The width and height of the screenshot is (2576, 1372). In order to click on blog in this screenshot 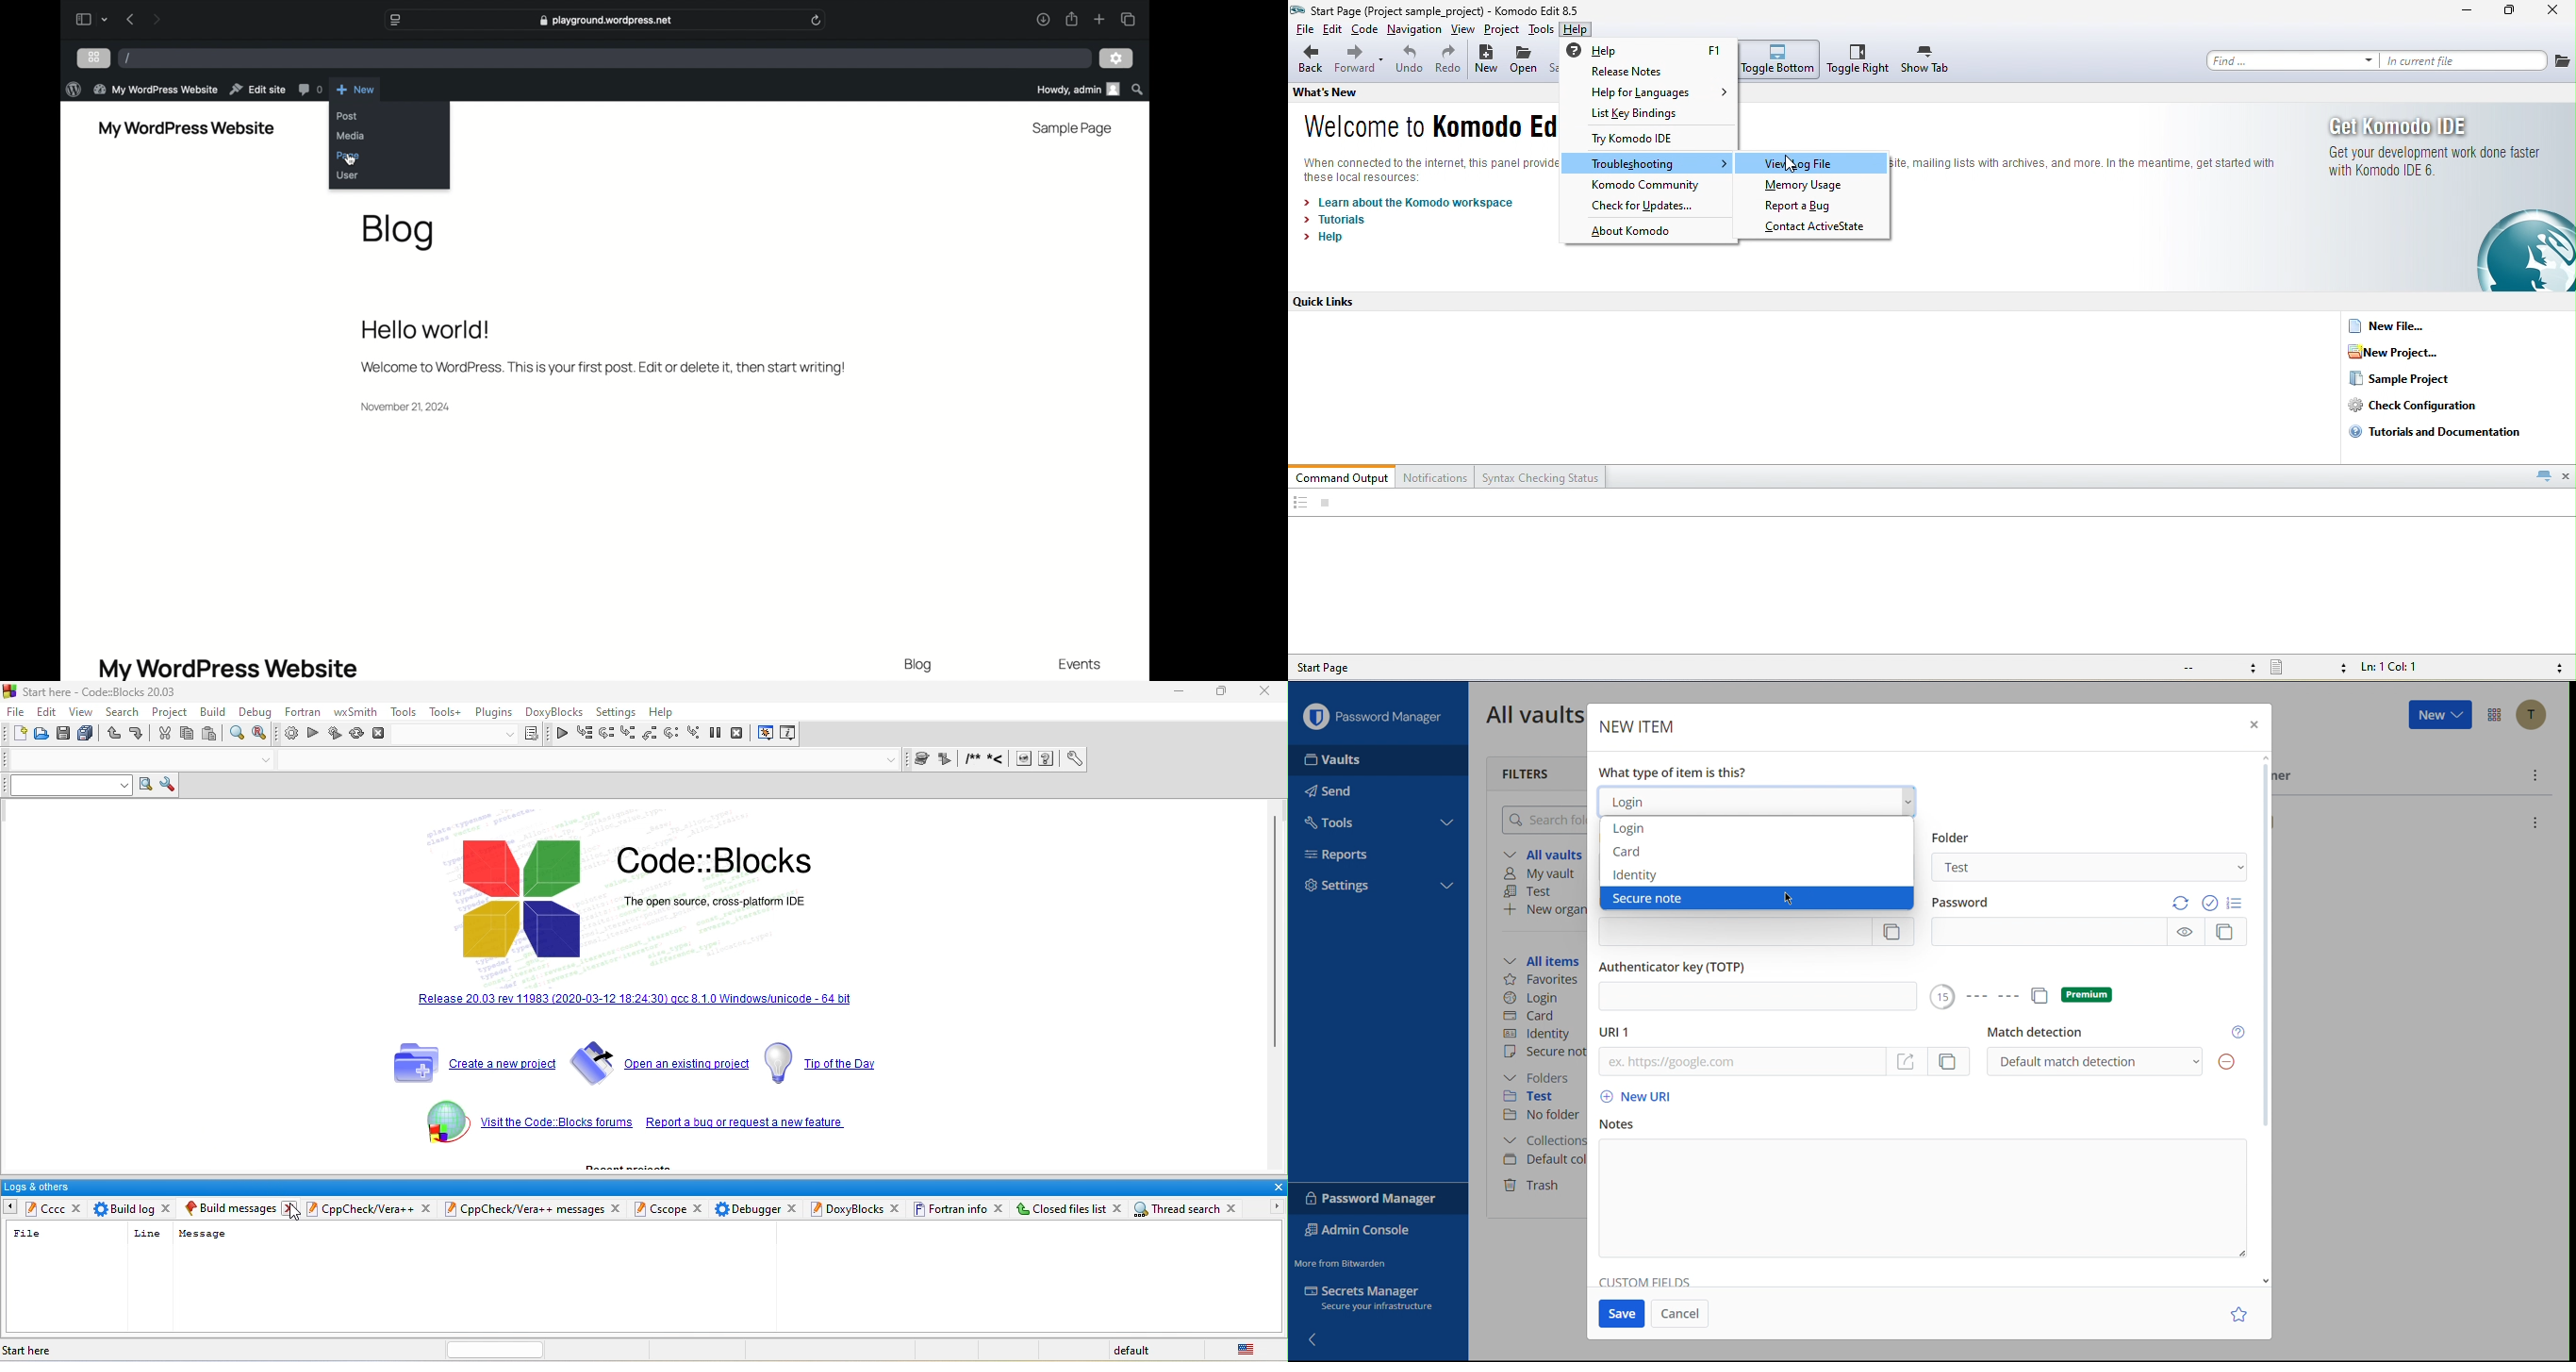, I will do `click(918, 665)`.